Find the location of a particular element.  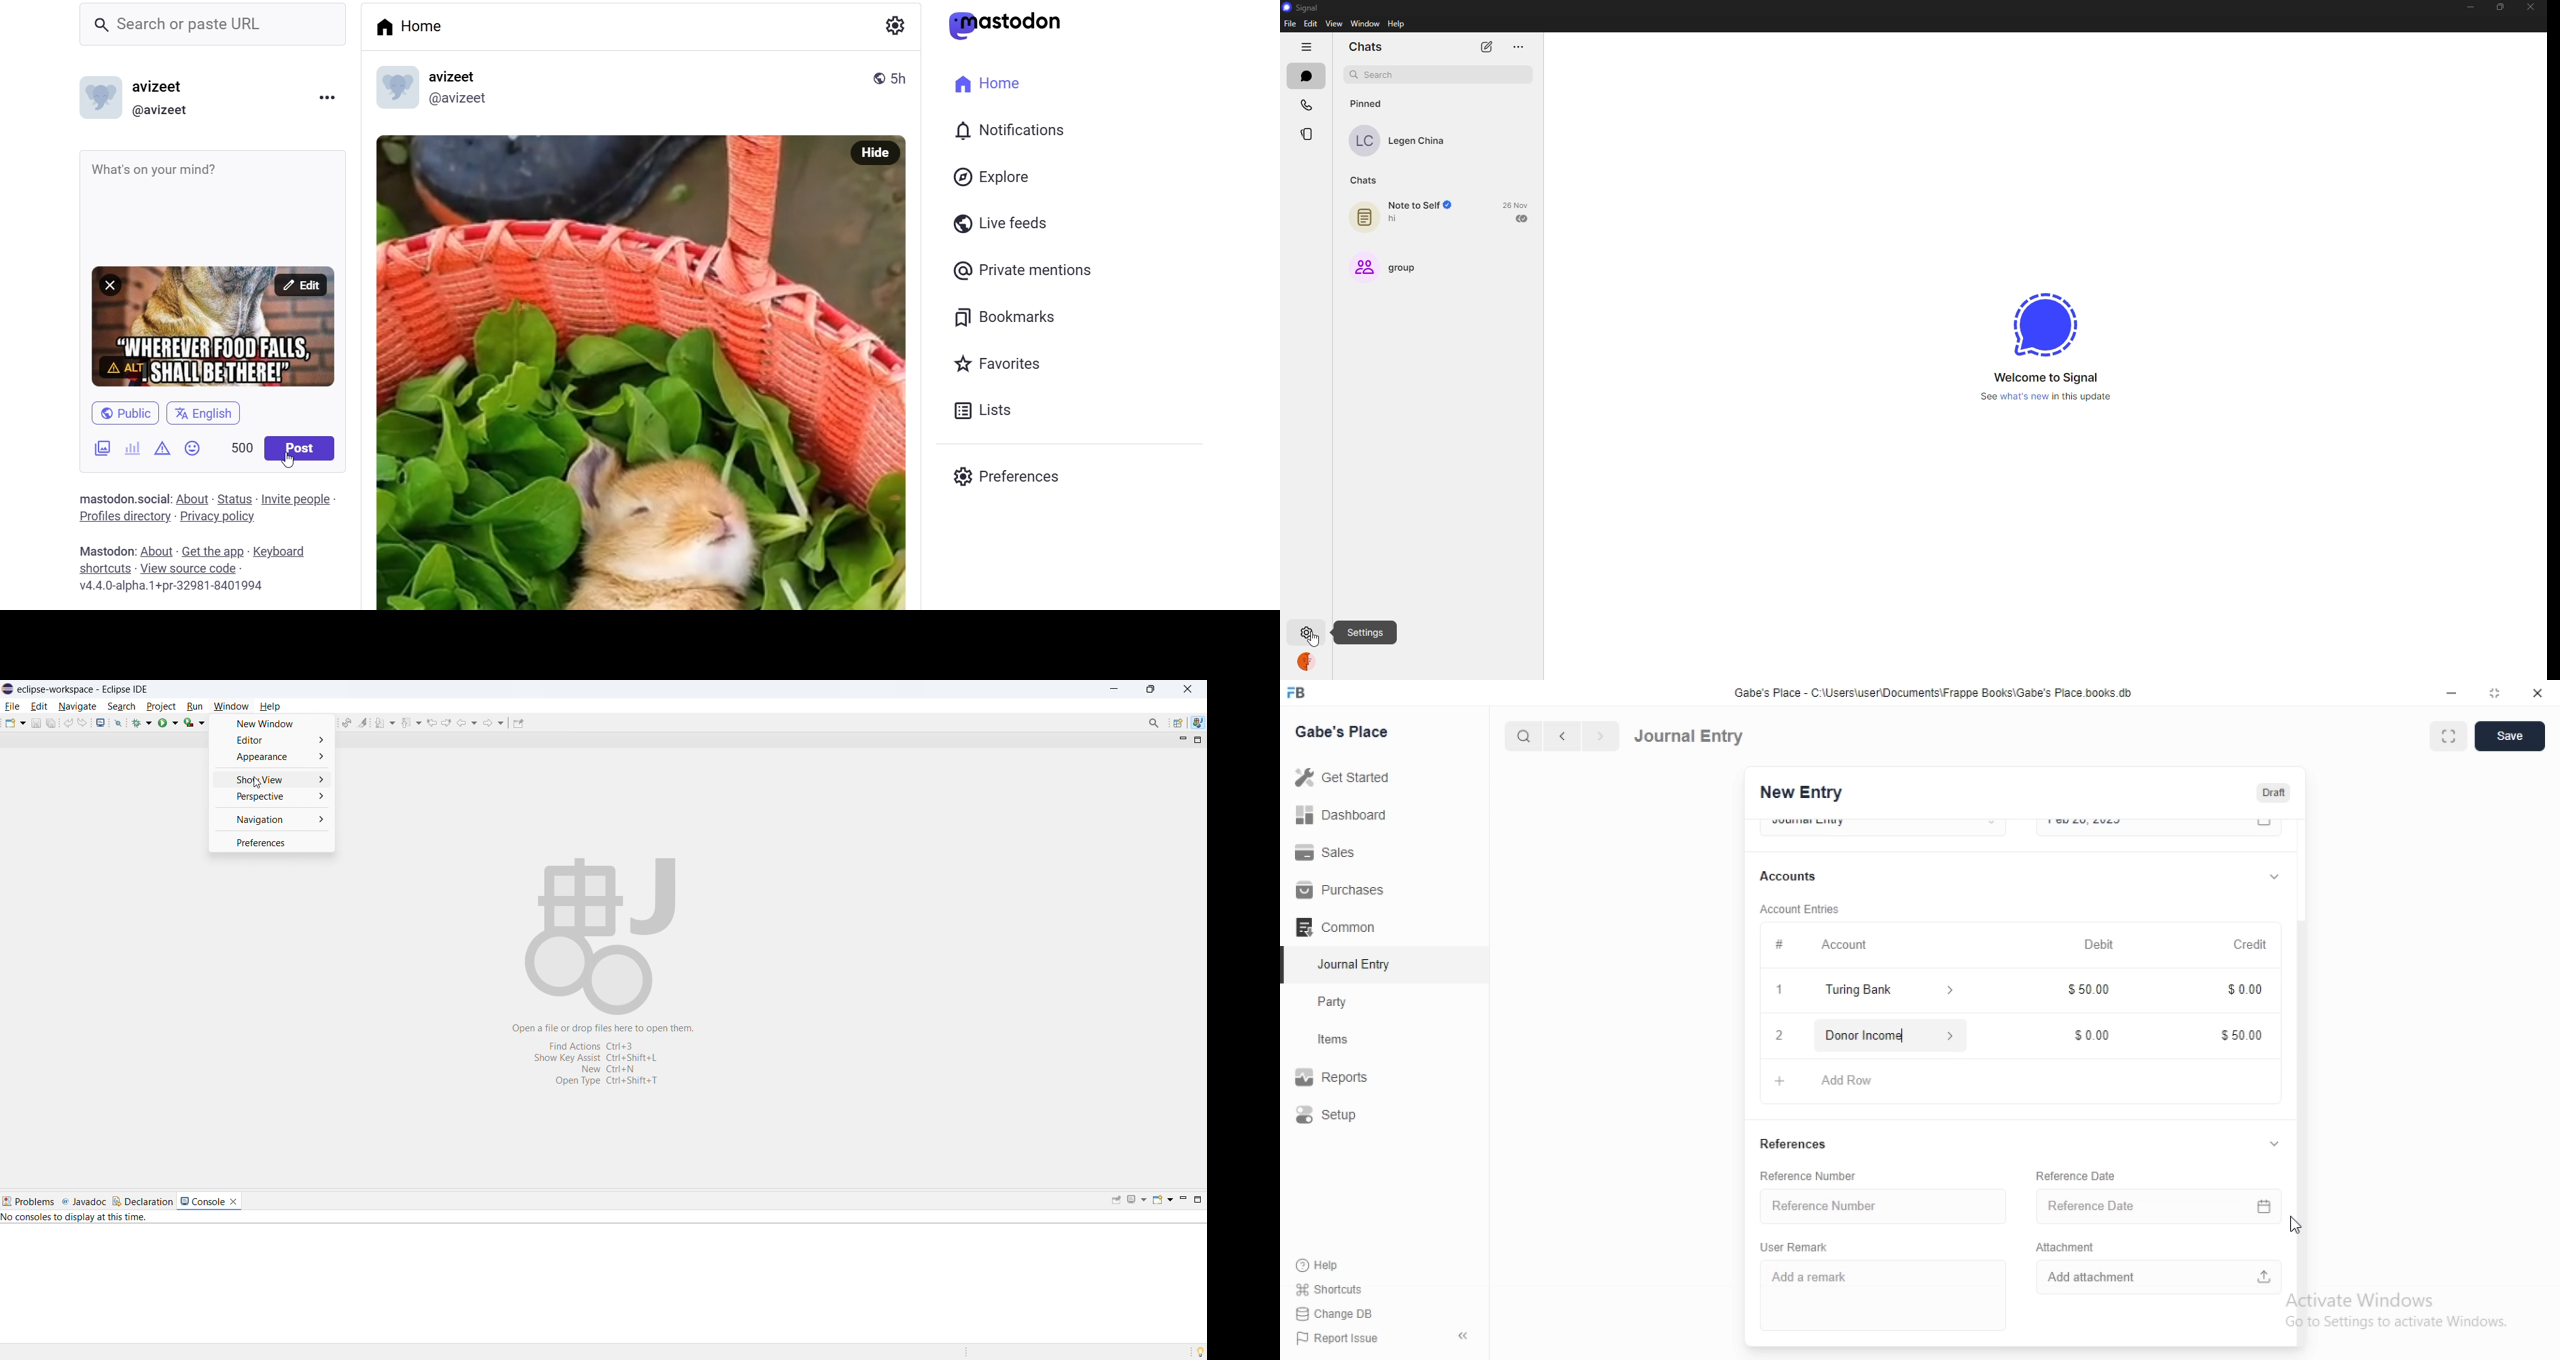

writing area is located at coordinates (226, 194).